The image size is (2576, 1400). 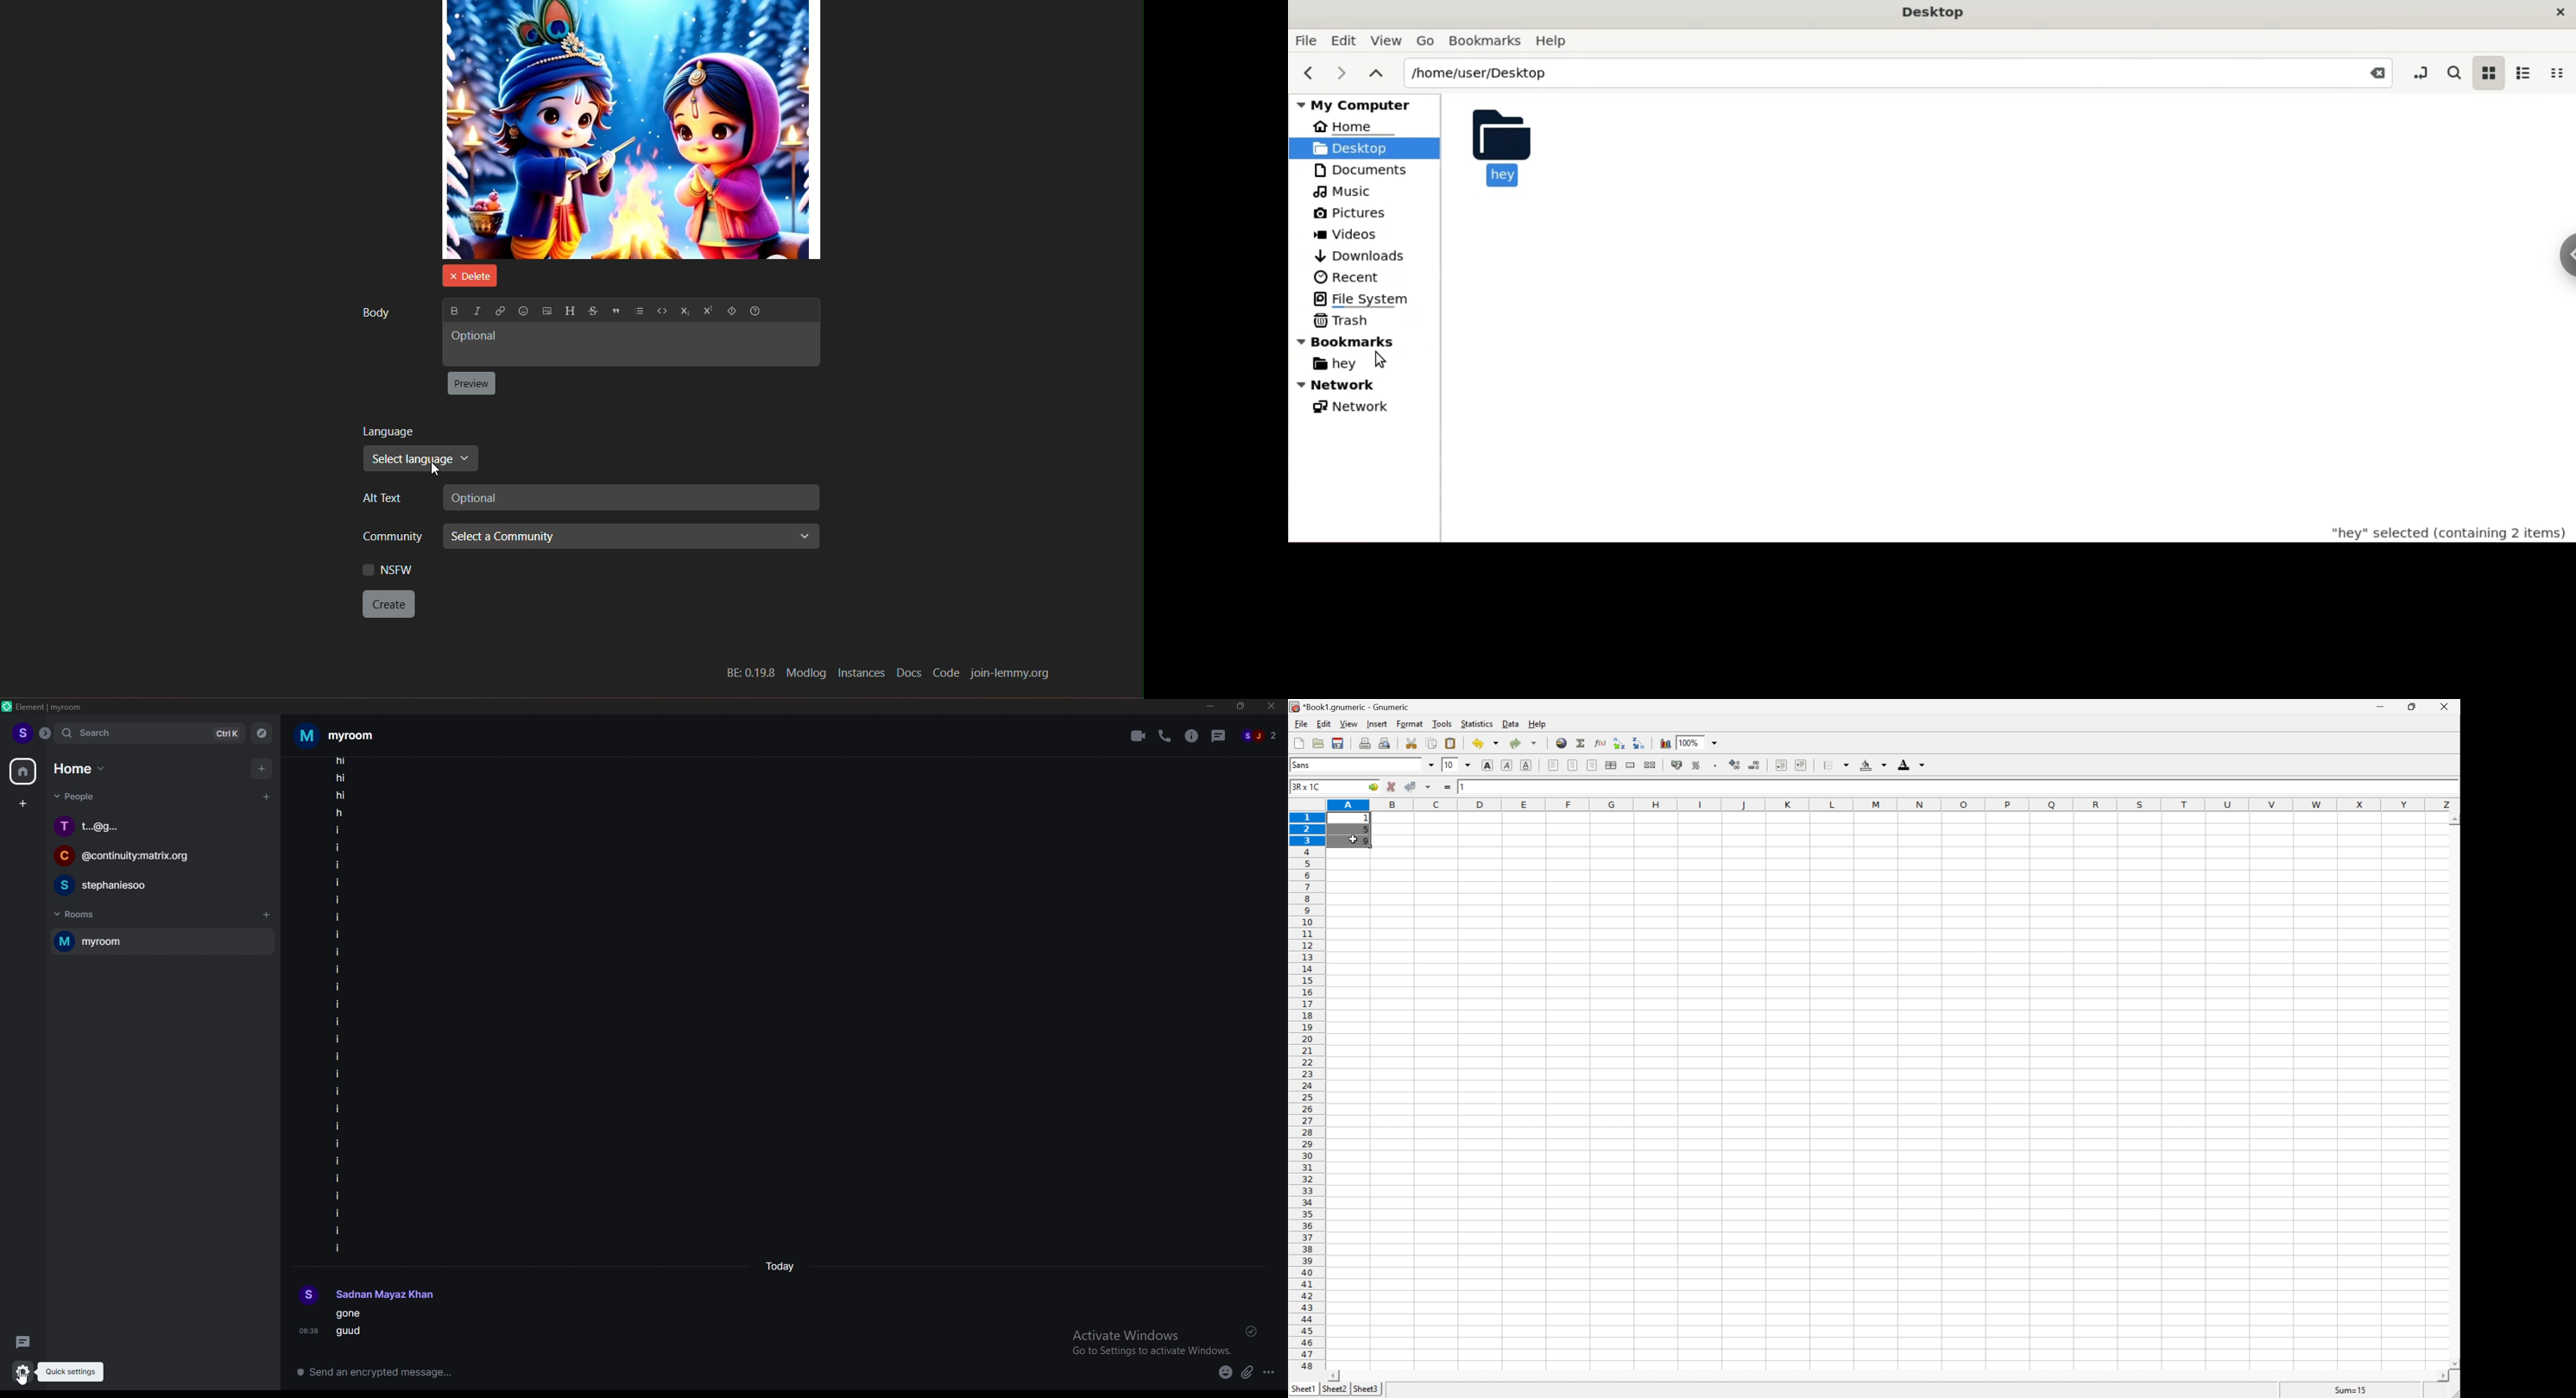 I want to click on close, so click(x=1272, y=707).